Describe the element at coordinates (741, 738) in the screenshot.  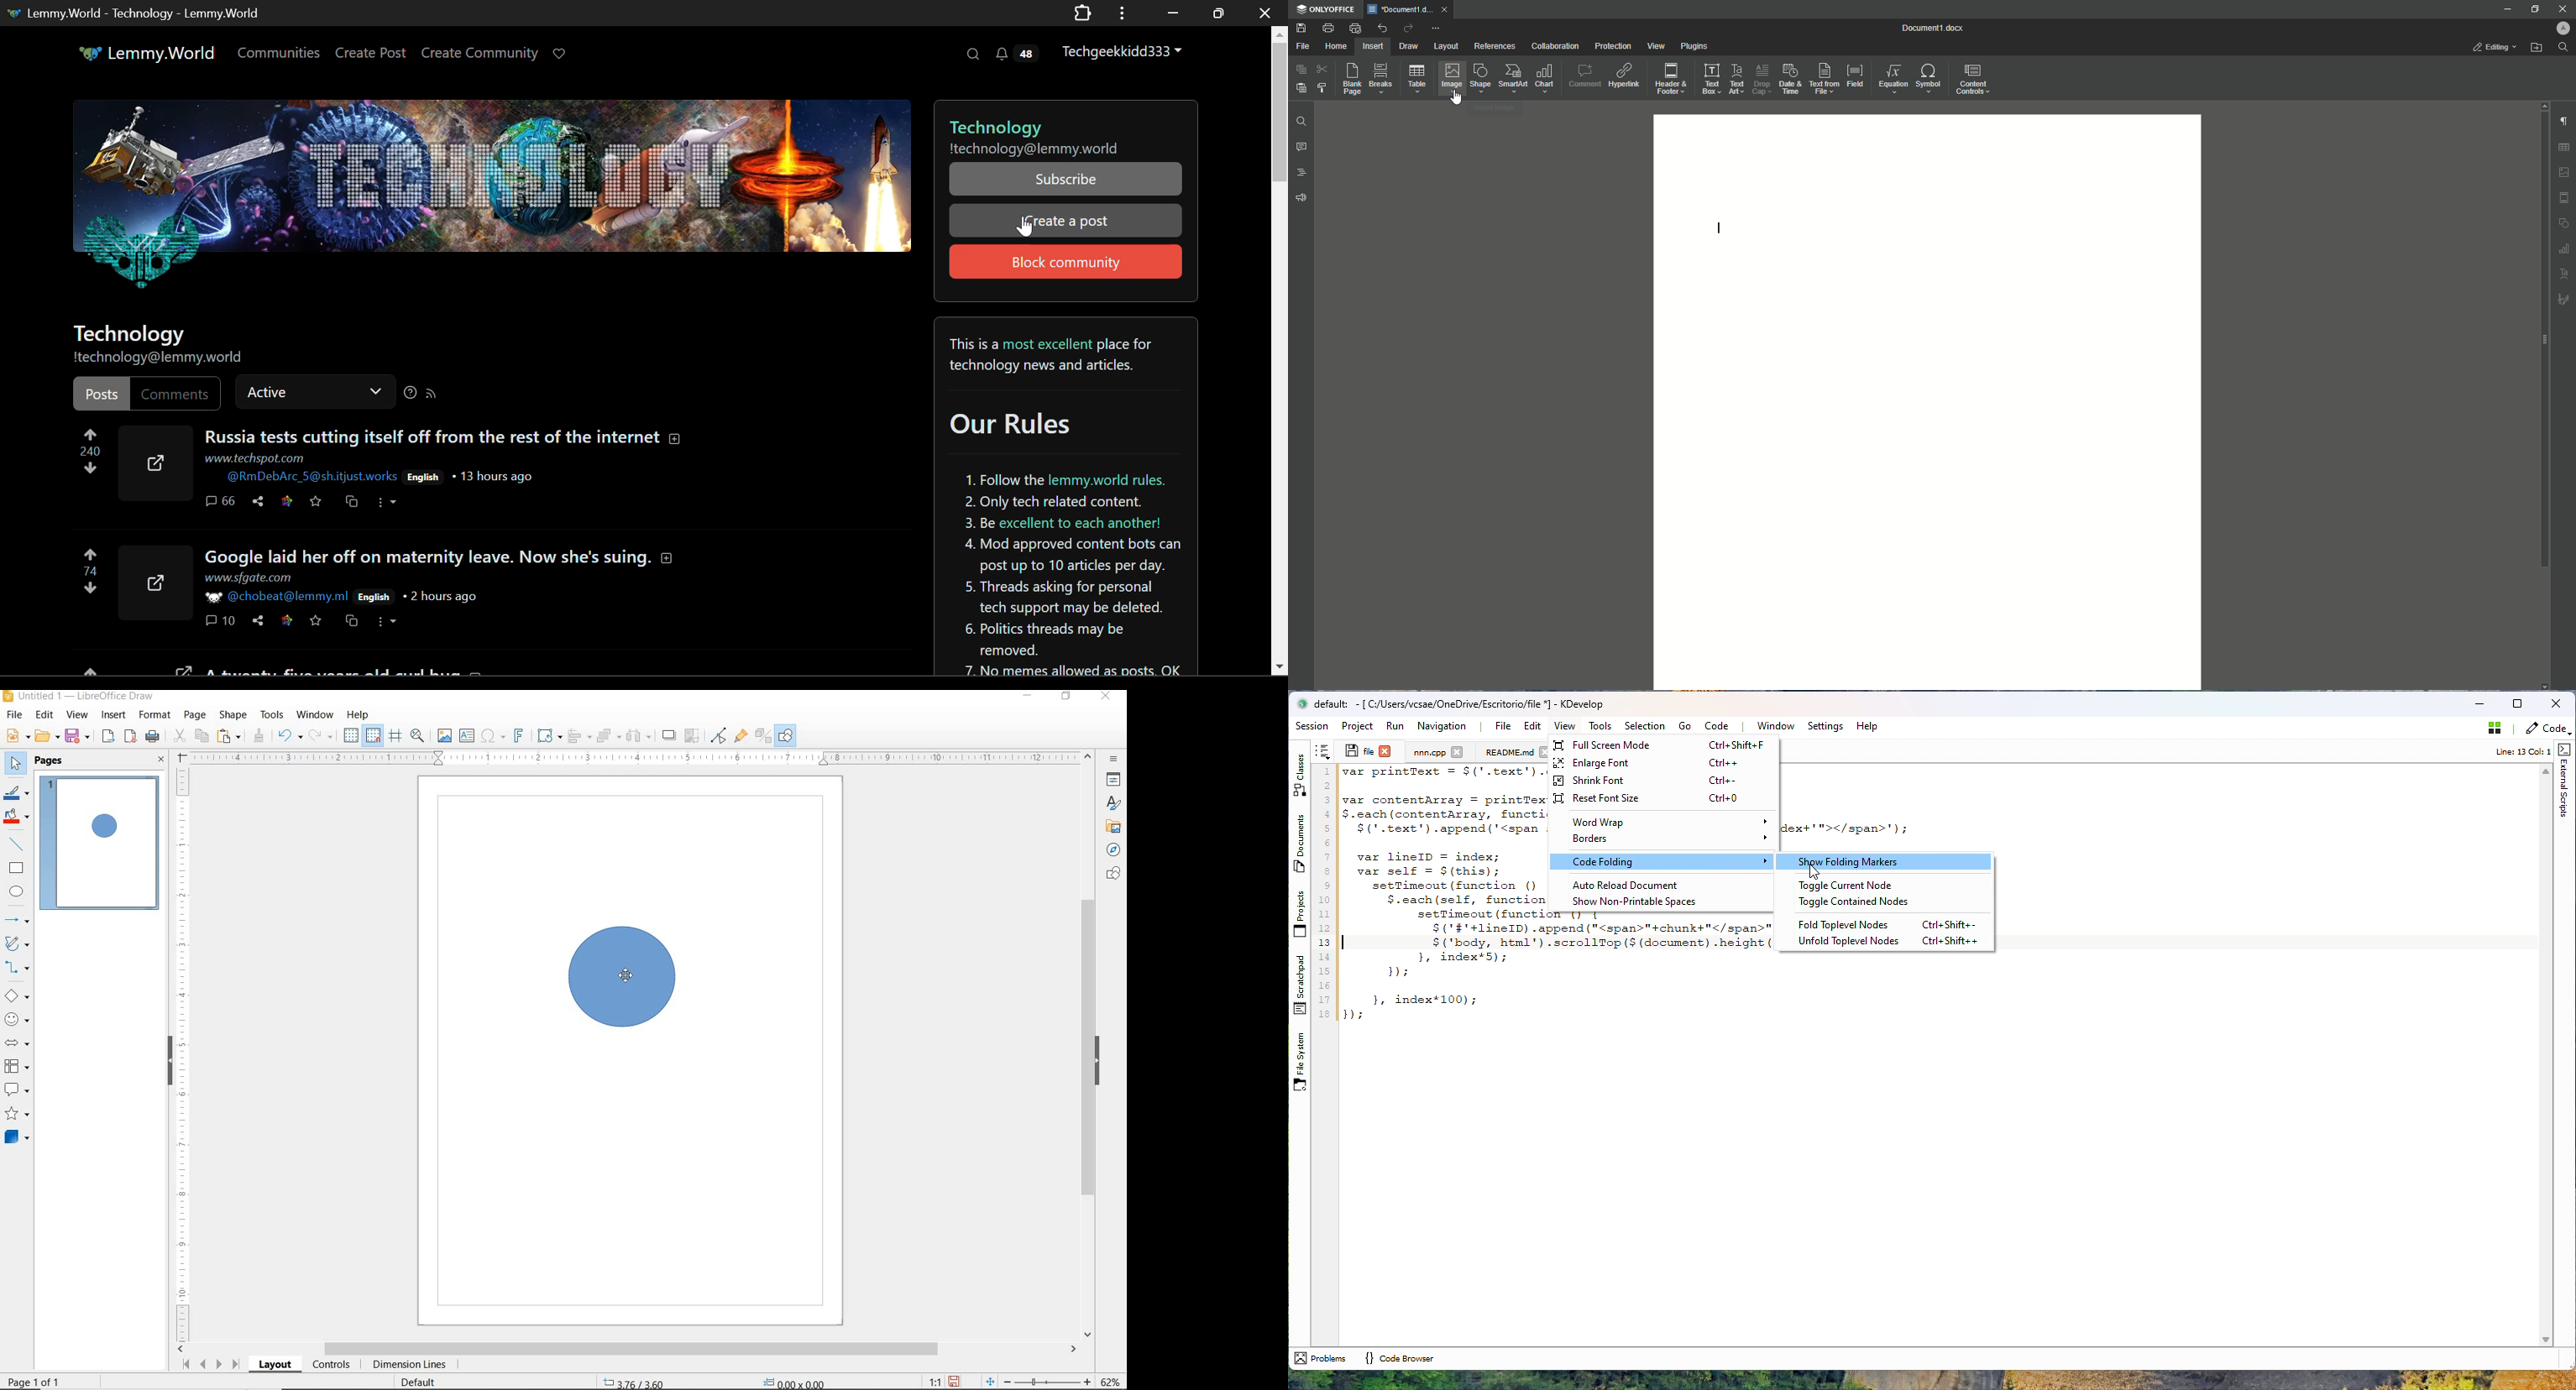
I see `SHOW GLUPEOINT FUNCTIONS` at that location.